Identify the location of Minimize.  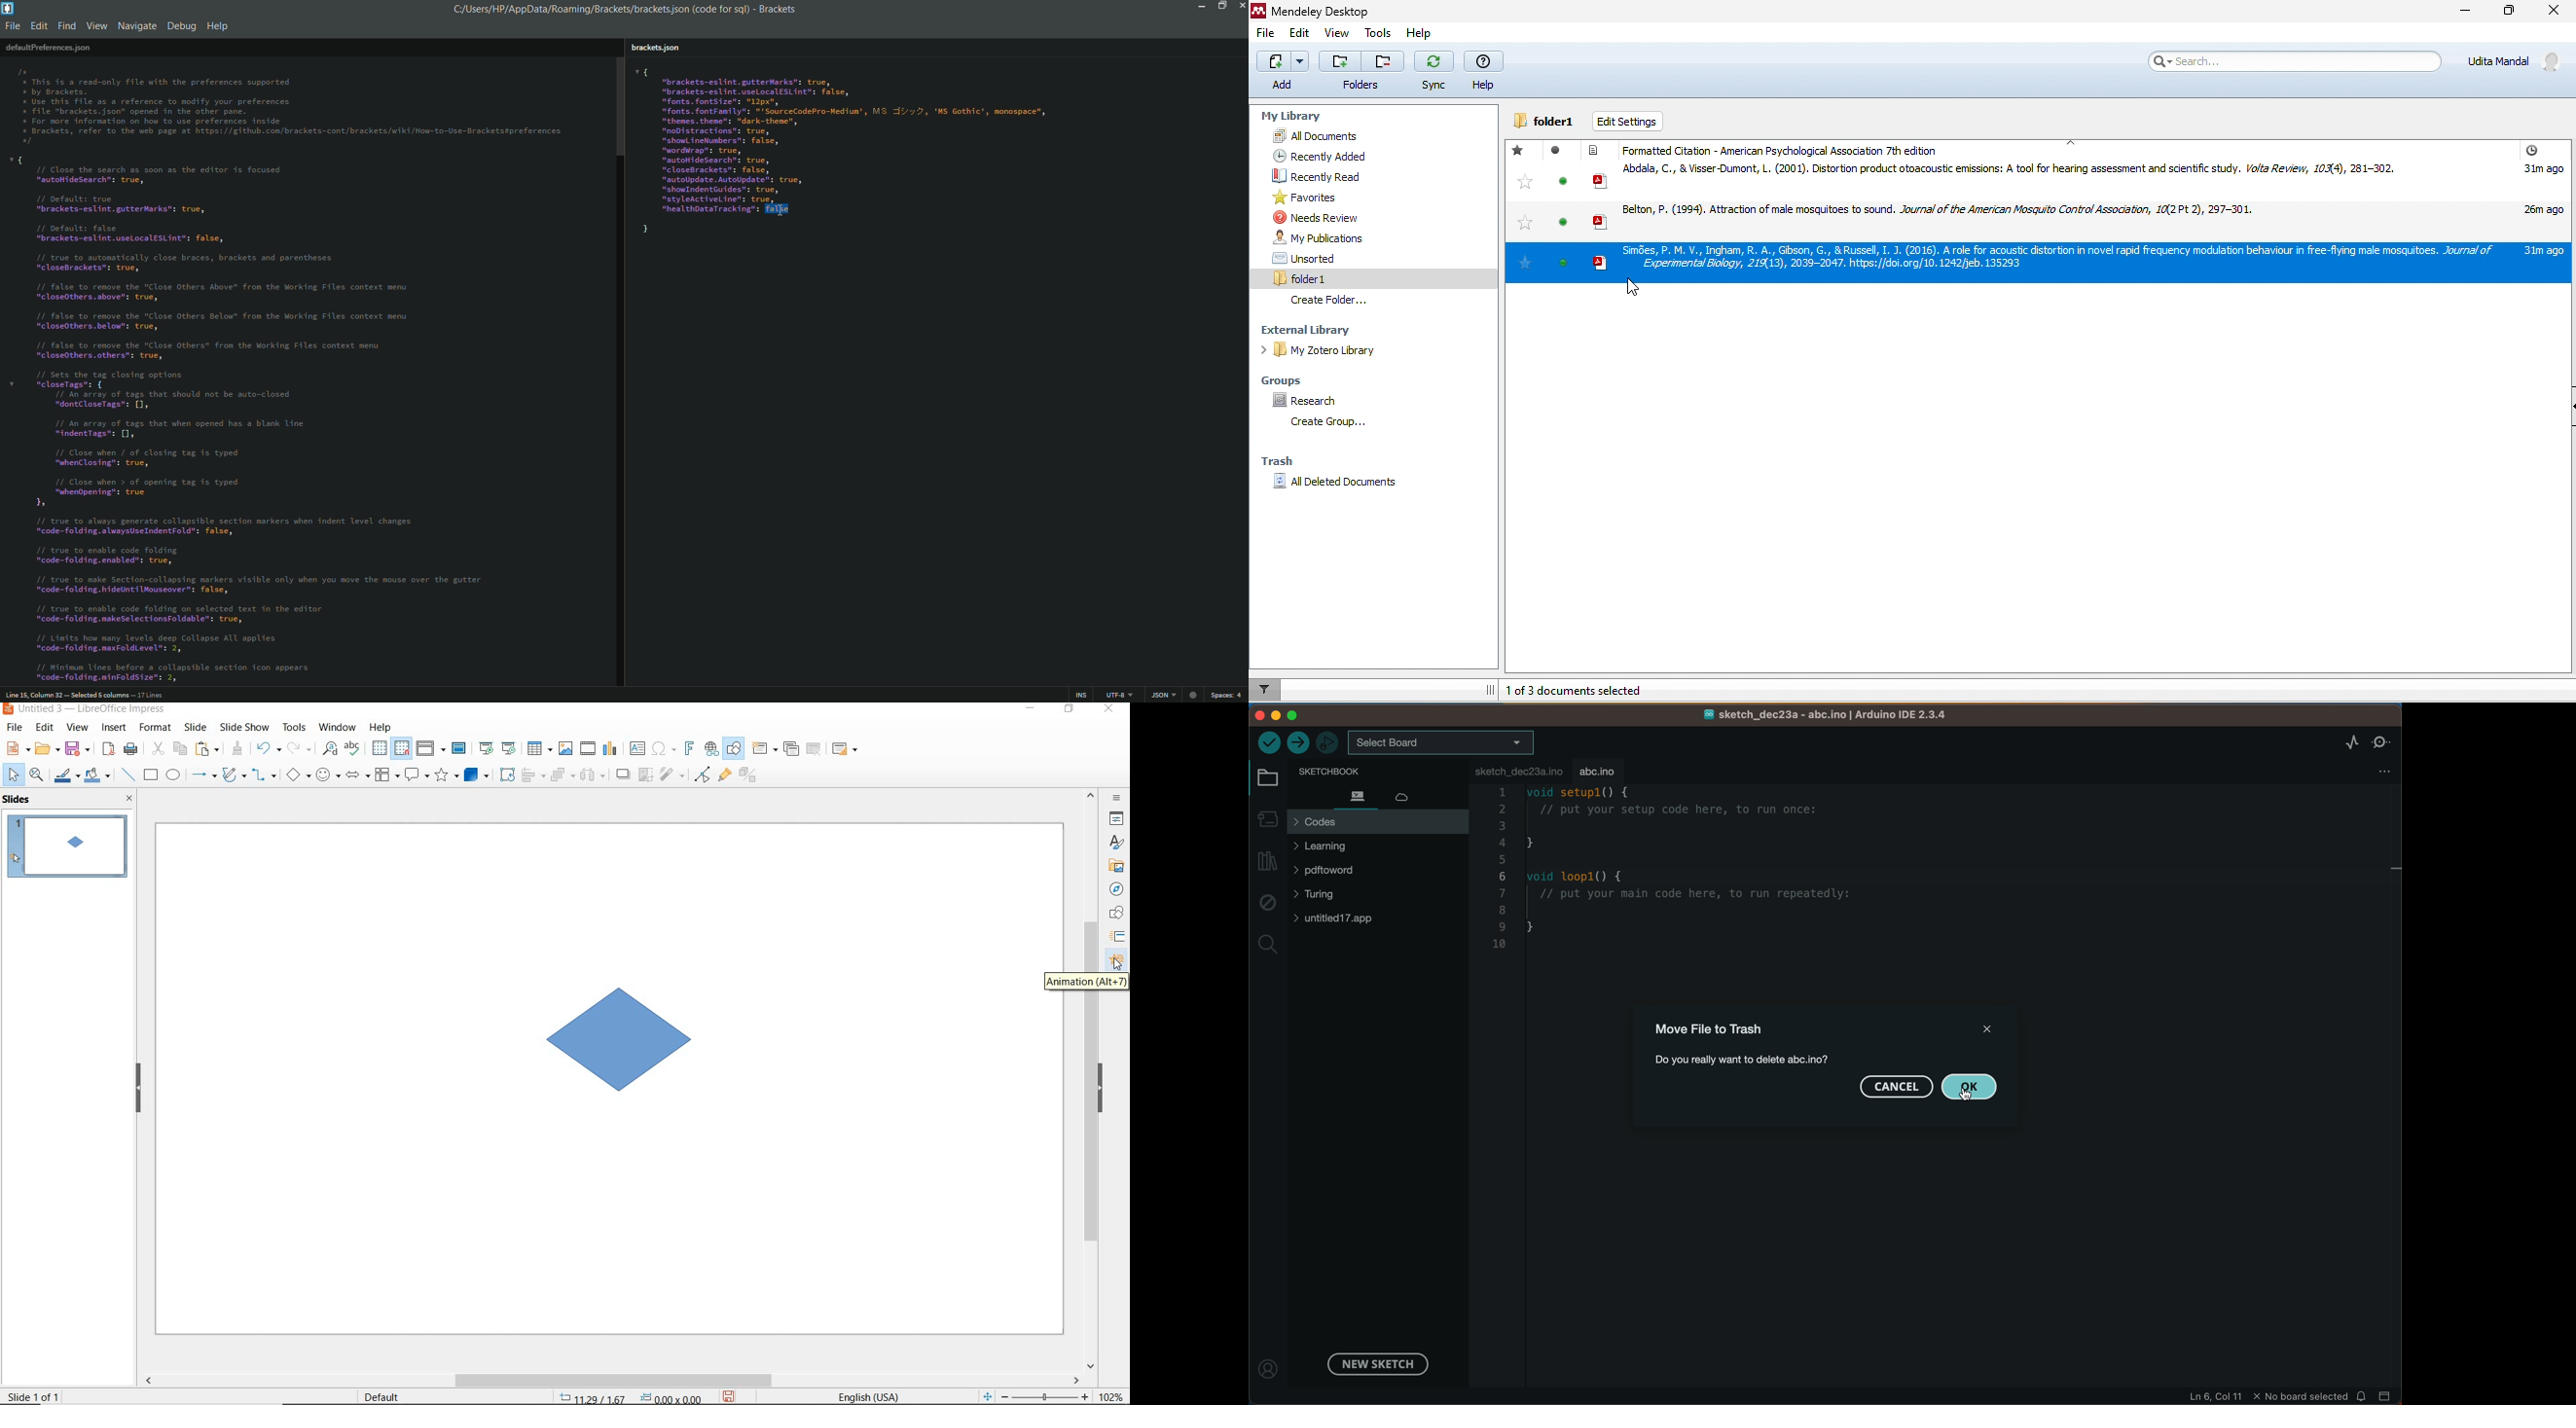
(1200, 5).